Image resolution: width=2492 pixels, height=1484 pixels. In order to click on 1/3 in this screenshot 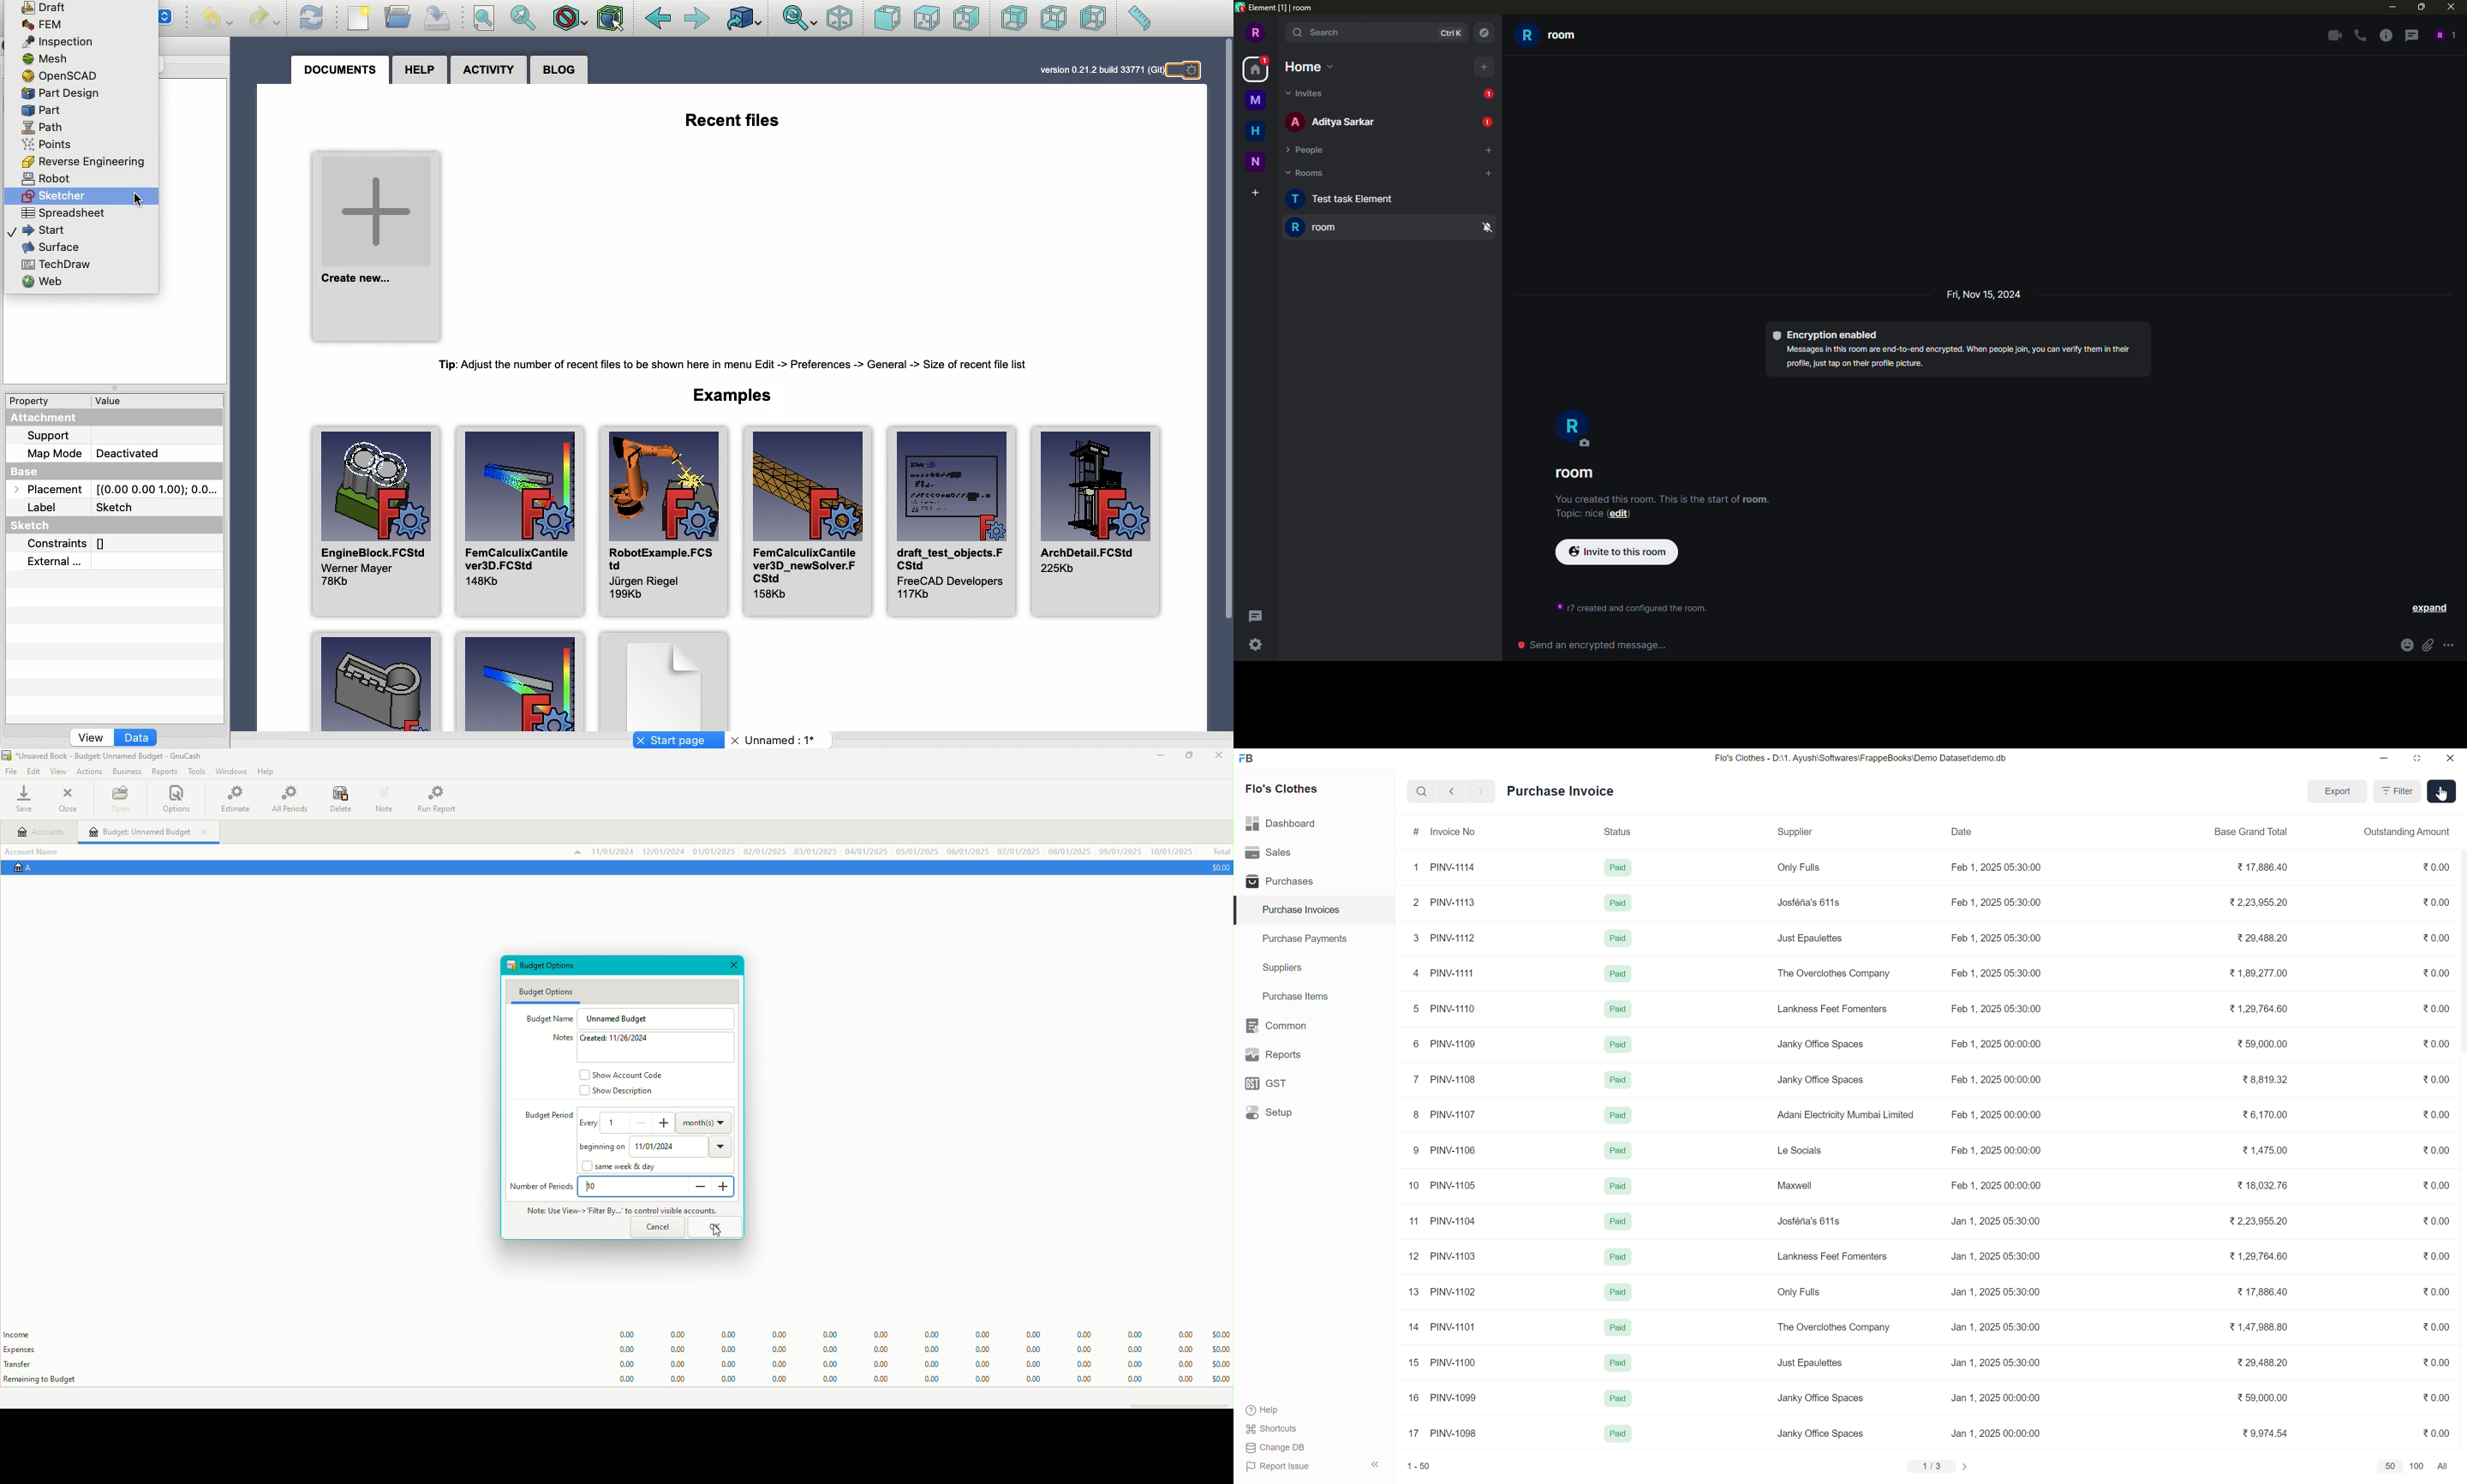, I will do `click(1931, 1466)`.